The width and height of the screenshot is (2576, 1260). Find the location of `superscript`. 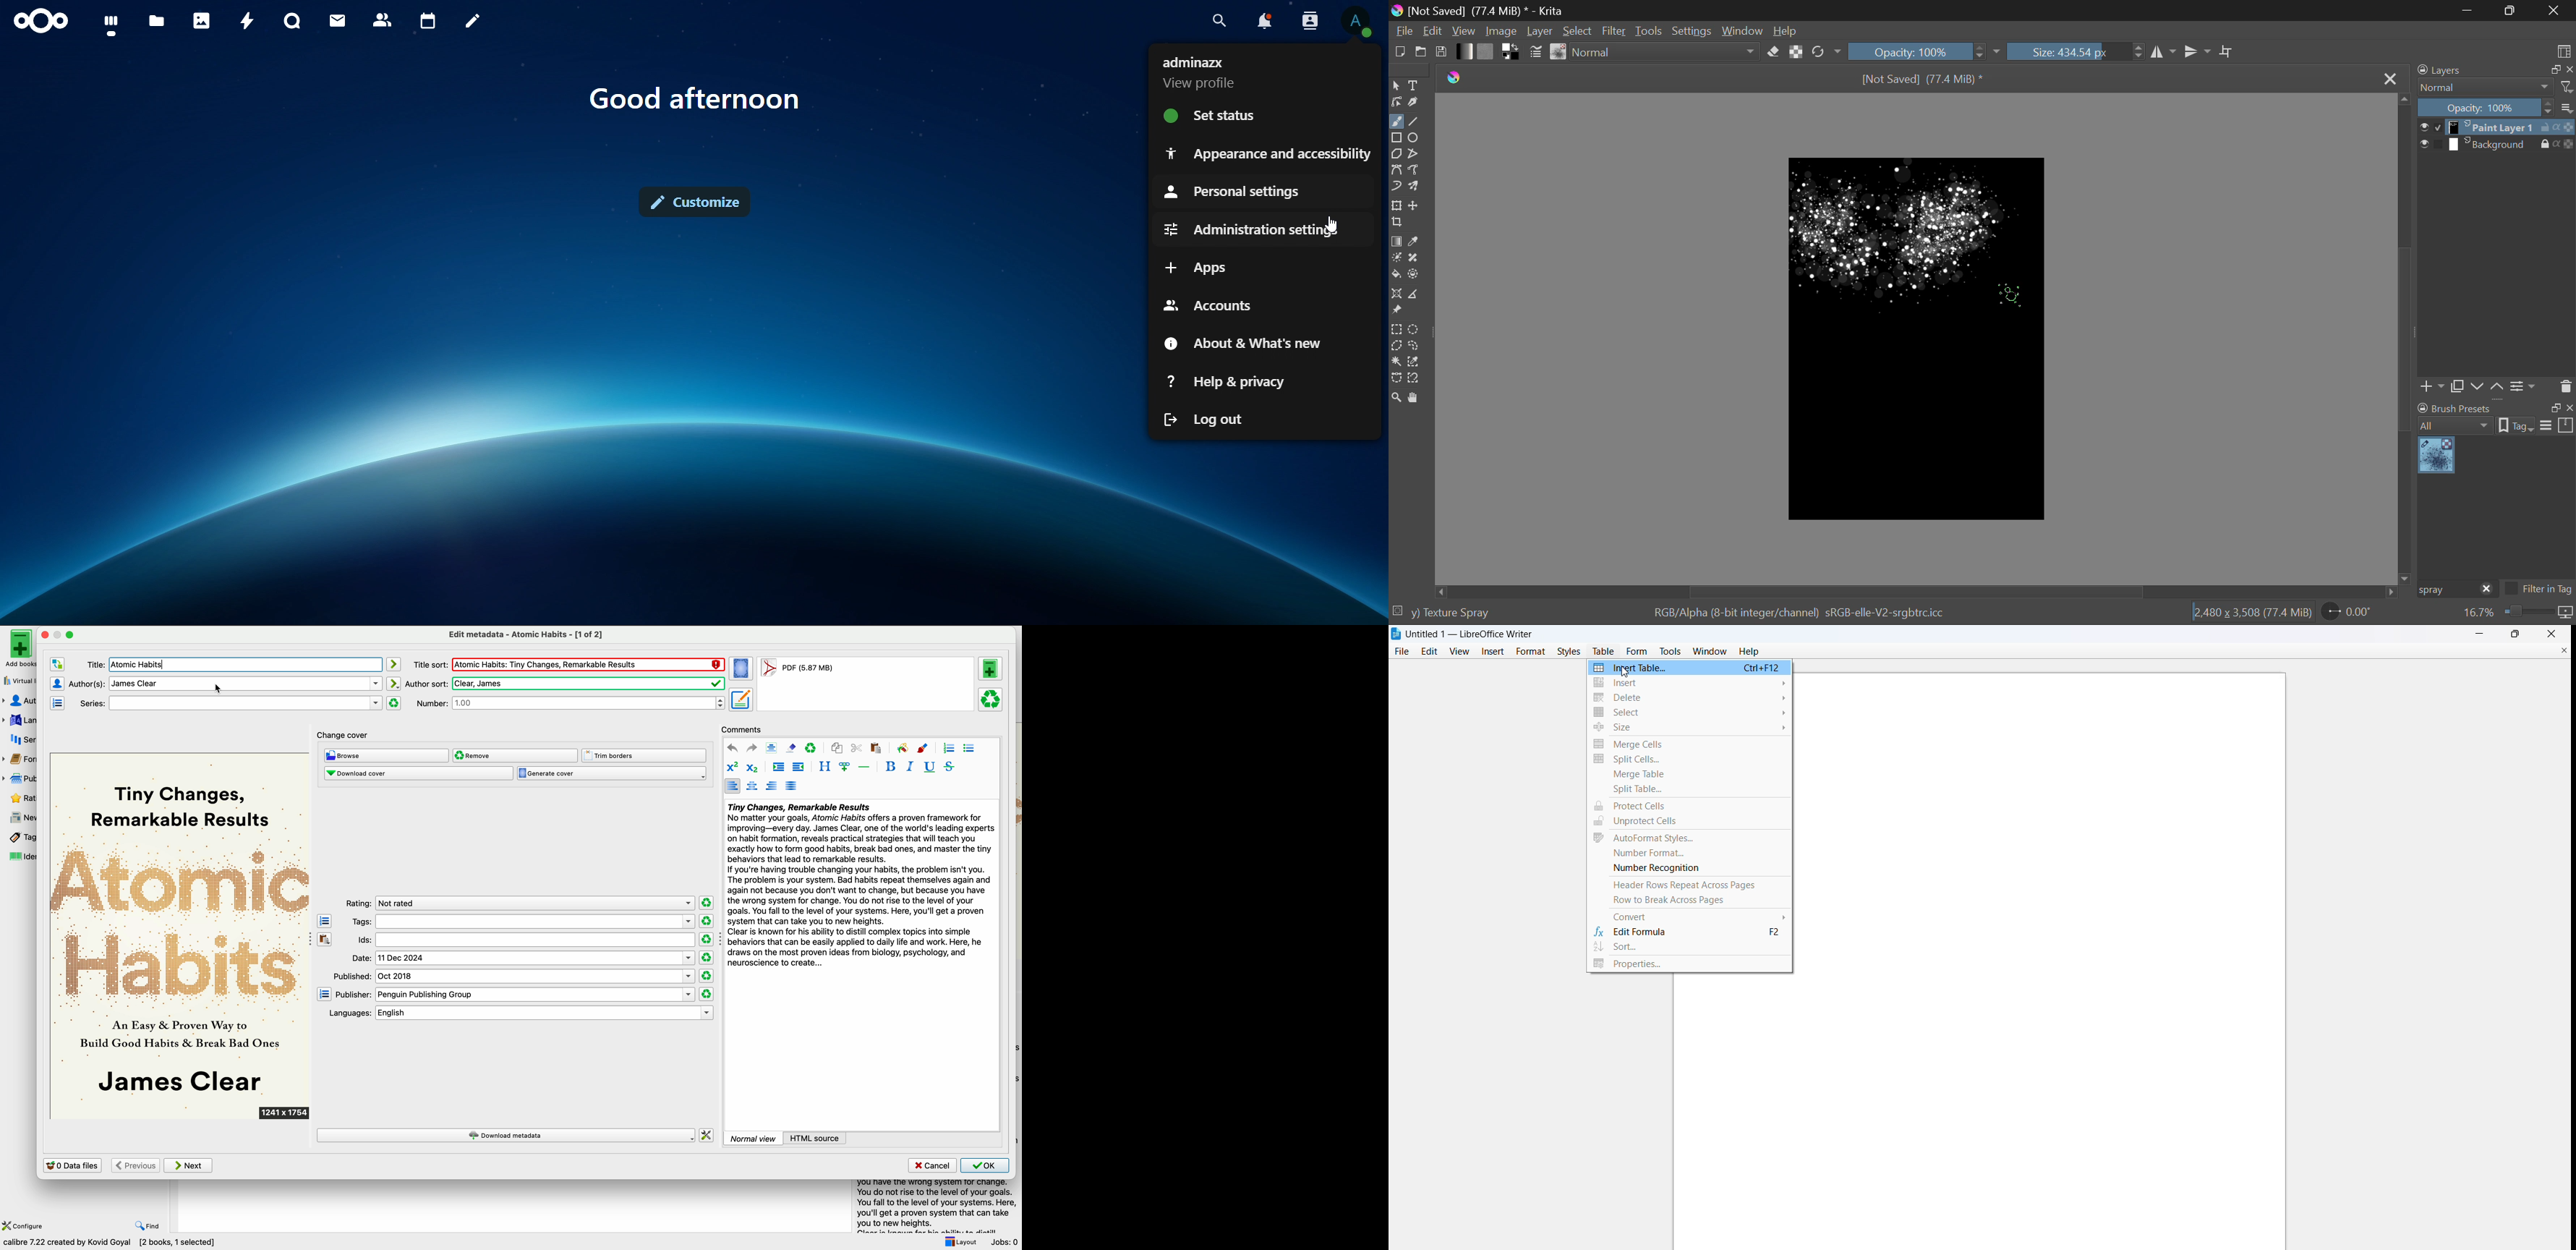

superscript is located at coordinates (732, 767).